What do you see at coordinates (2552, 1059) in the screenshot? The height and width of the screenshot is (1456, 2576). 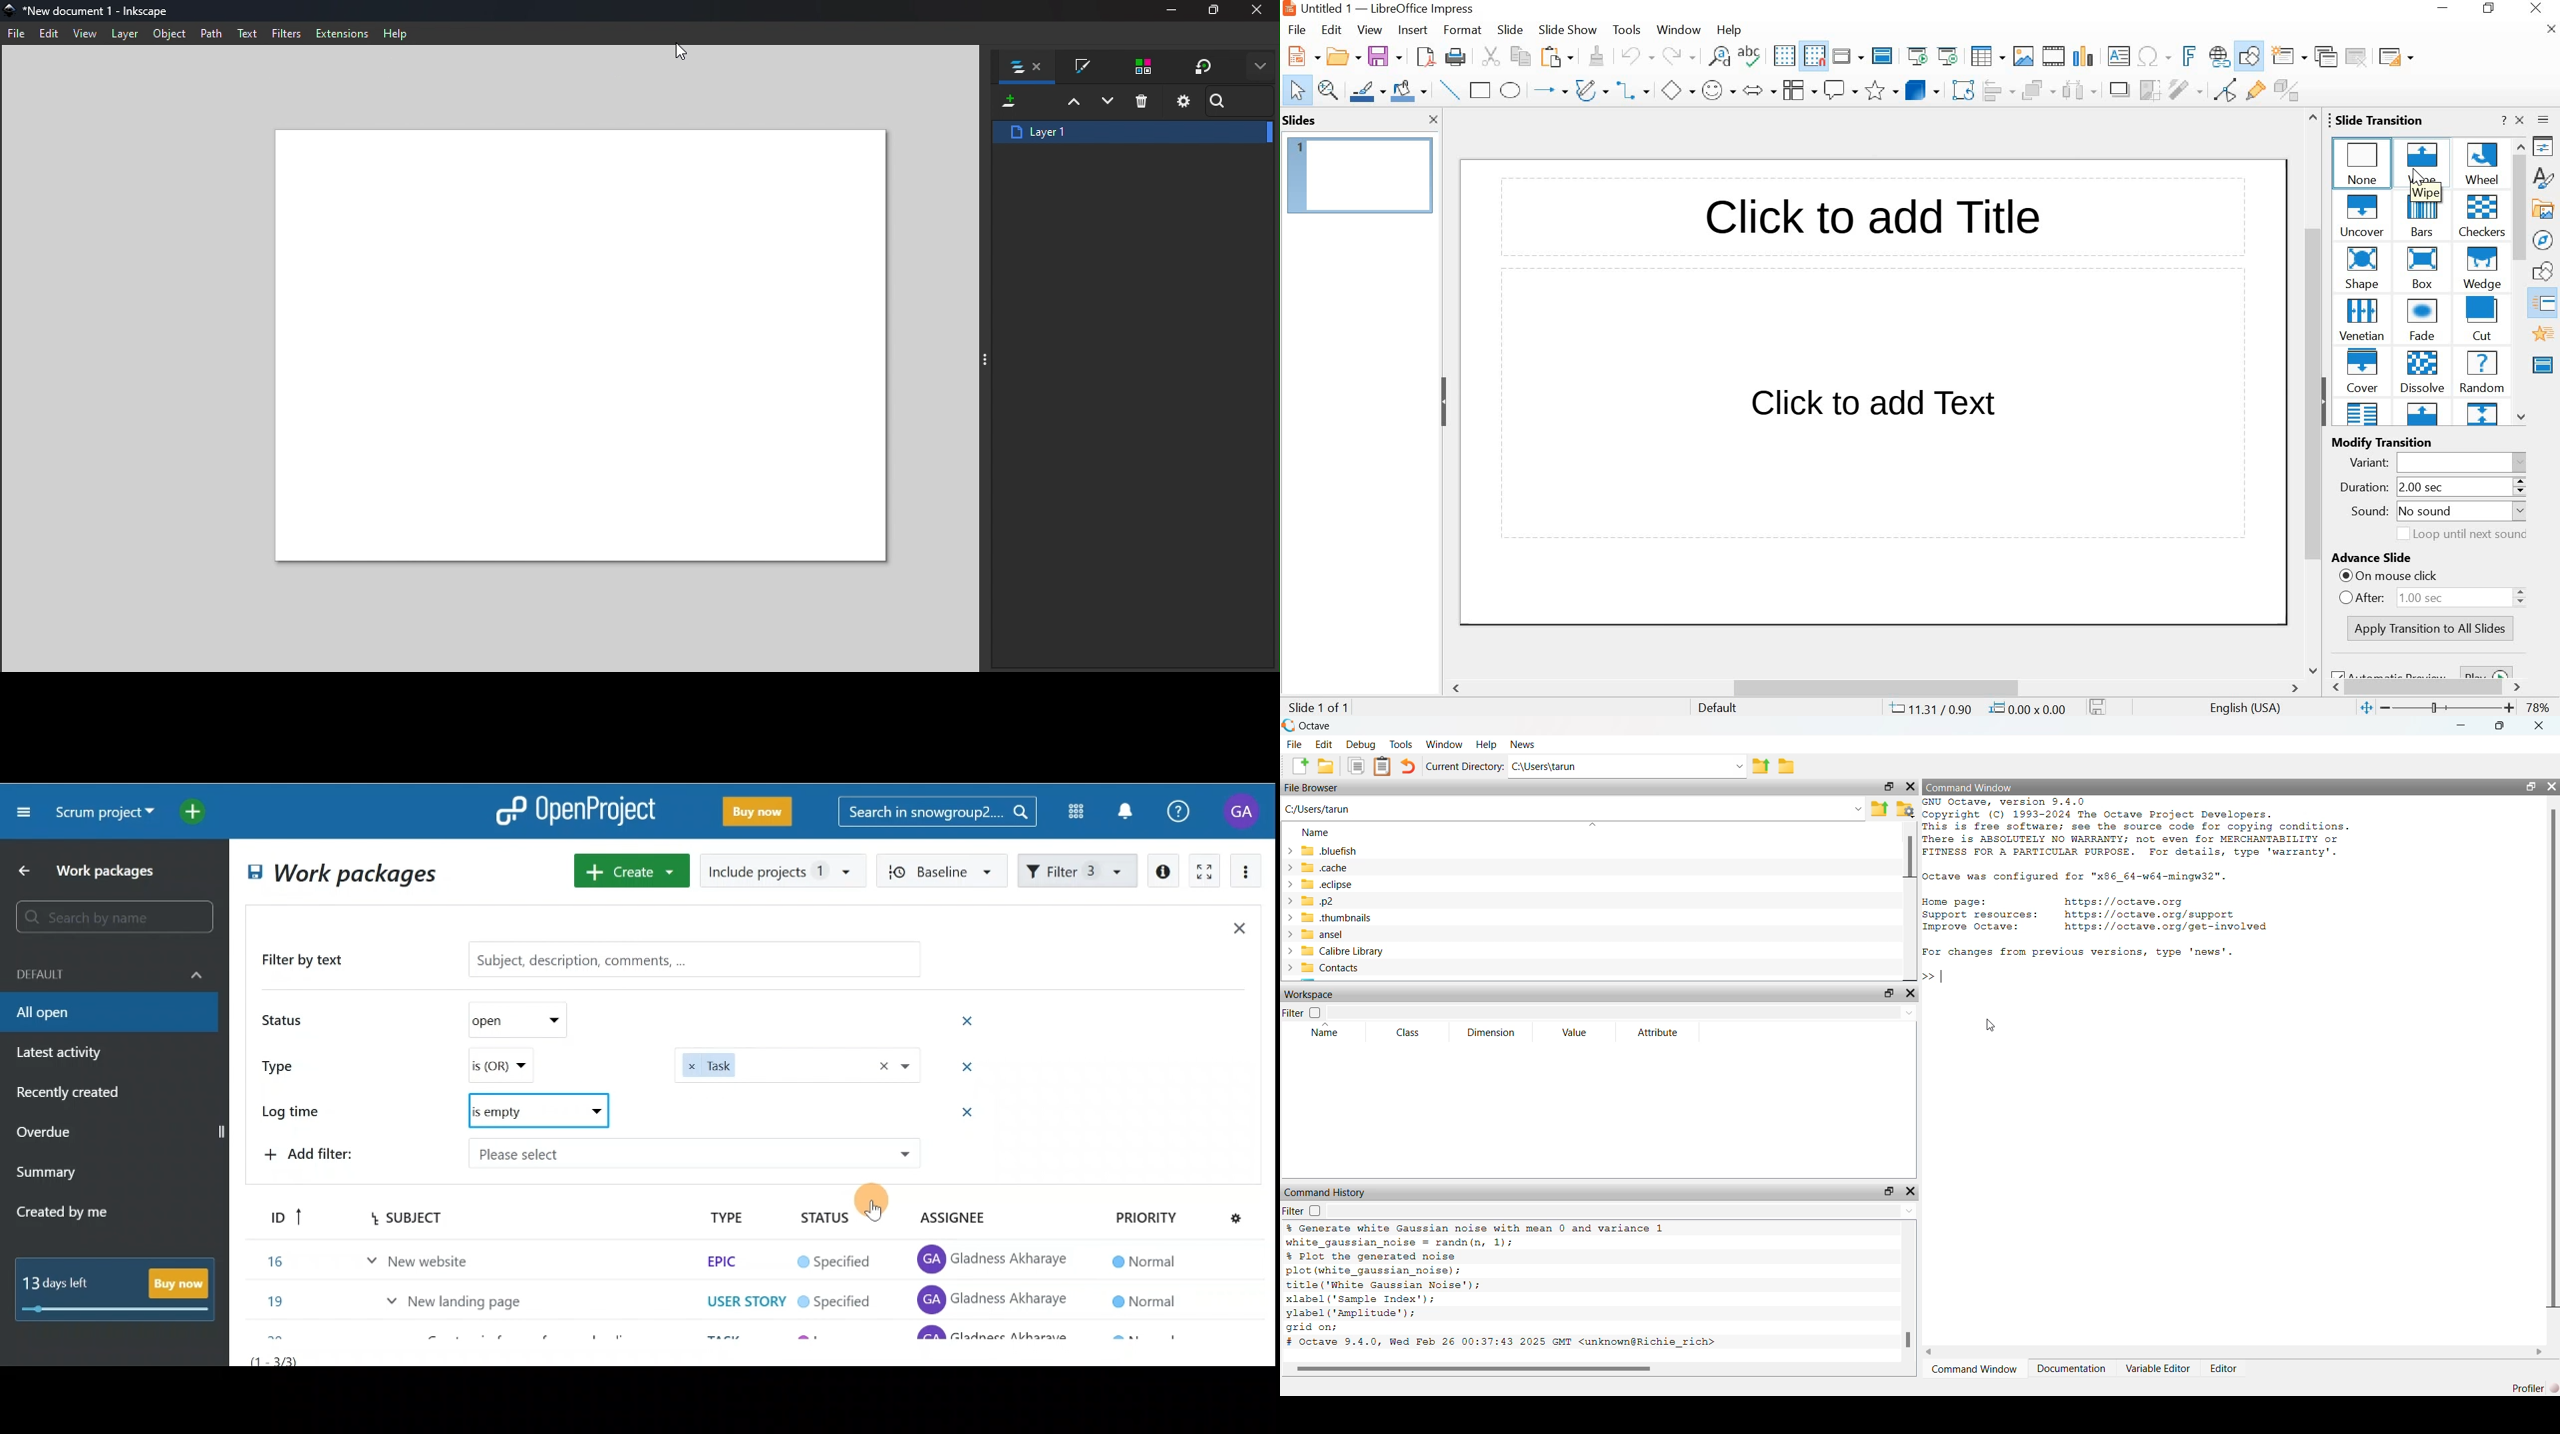 I see `vertical scroll bar` at bounding box center [2552, 1059].